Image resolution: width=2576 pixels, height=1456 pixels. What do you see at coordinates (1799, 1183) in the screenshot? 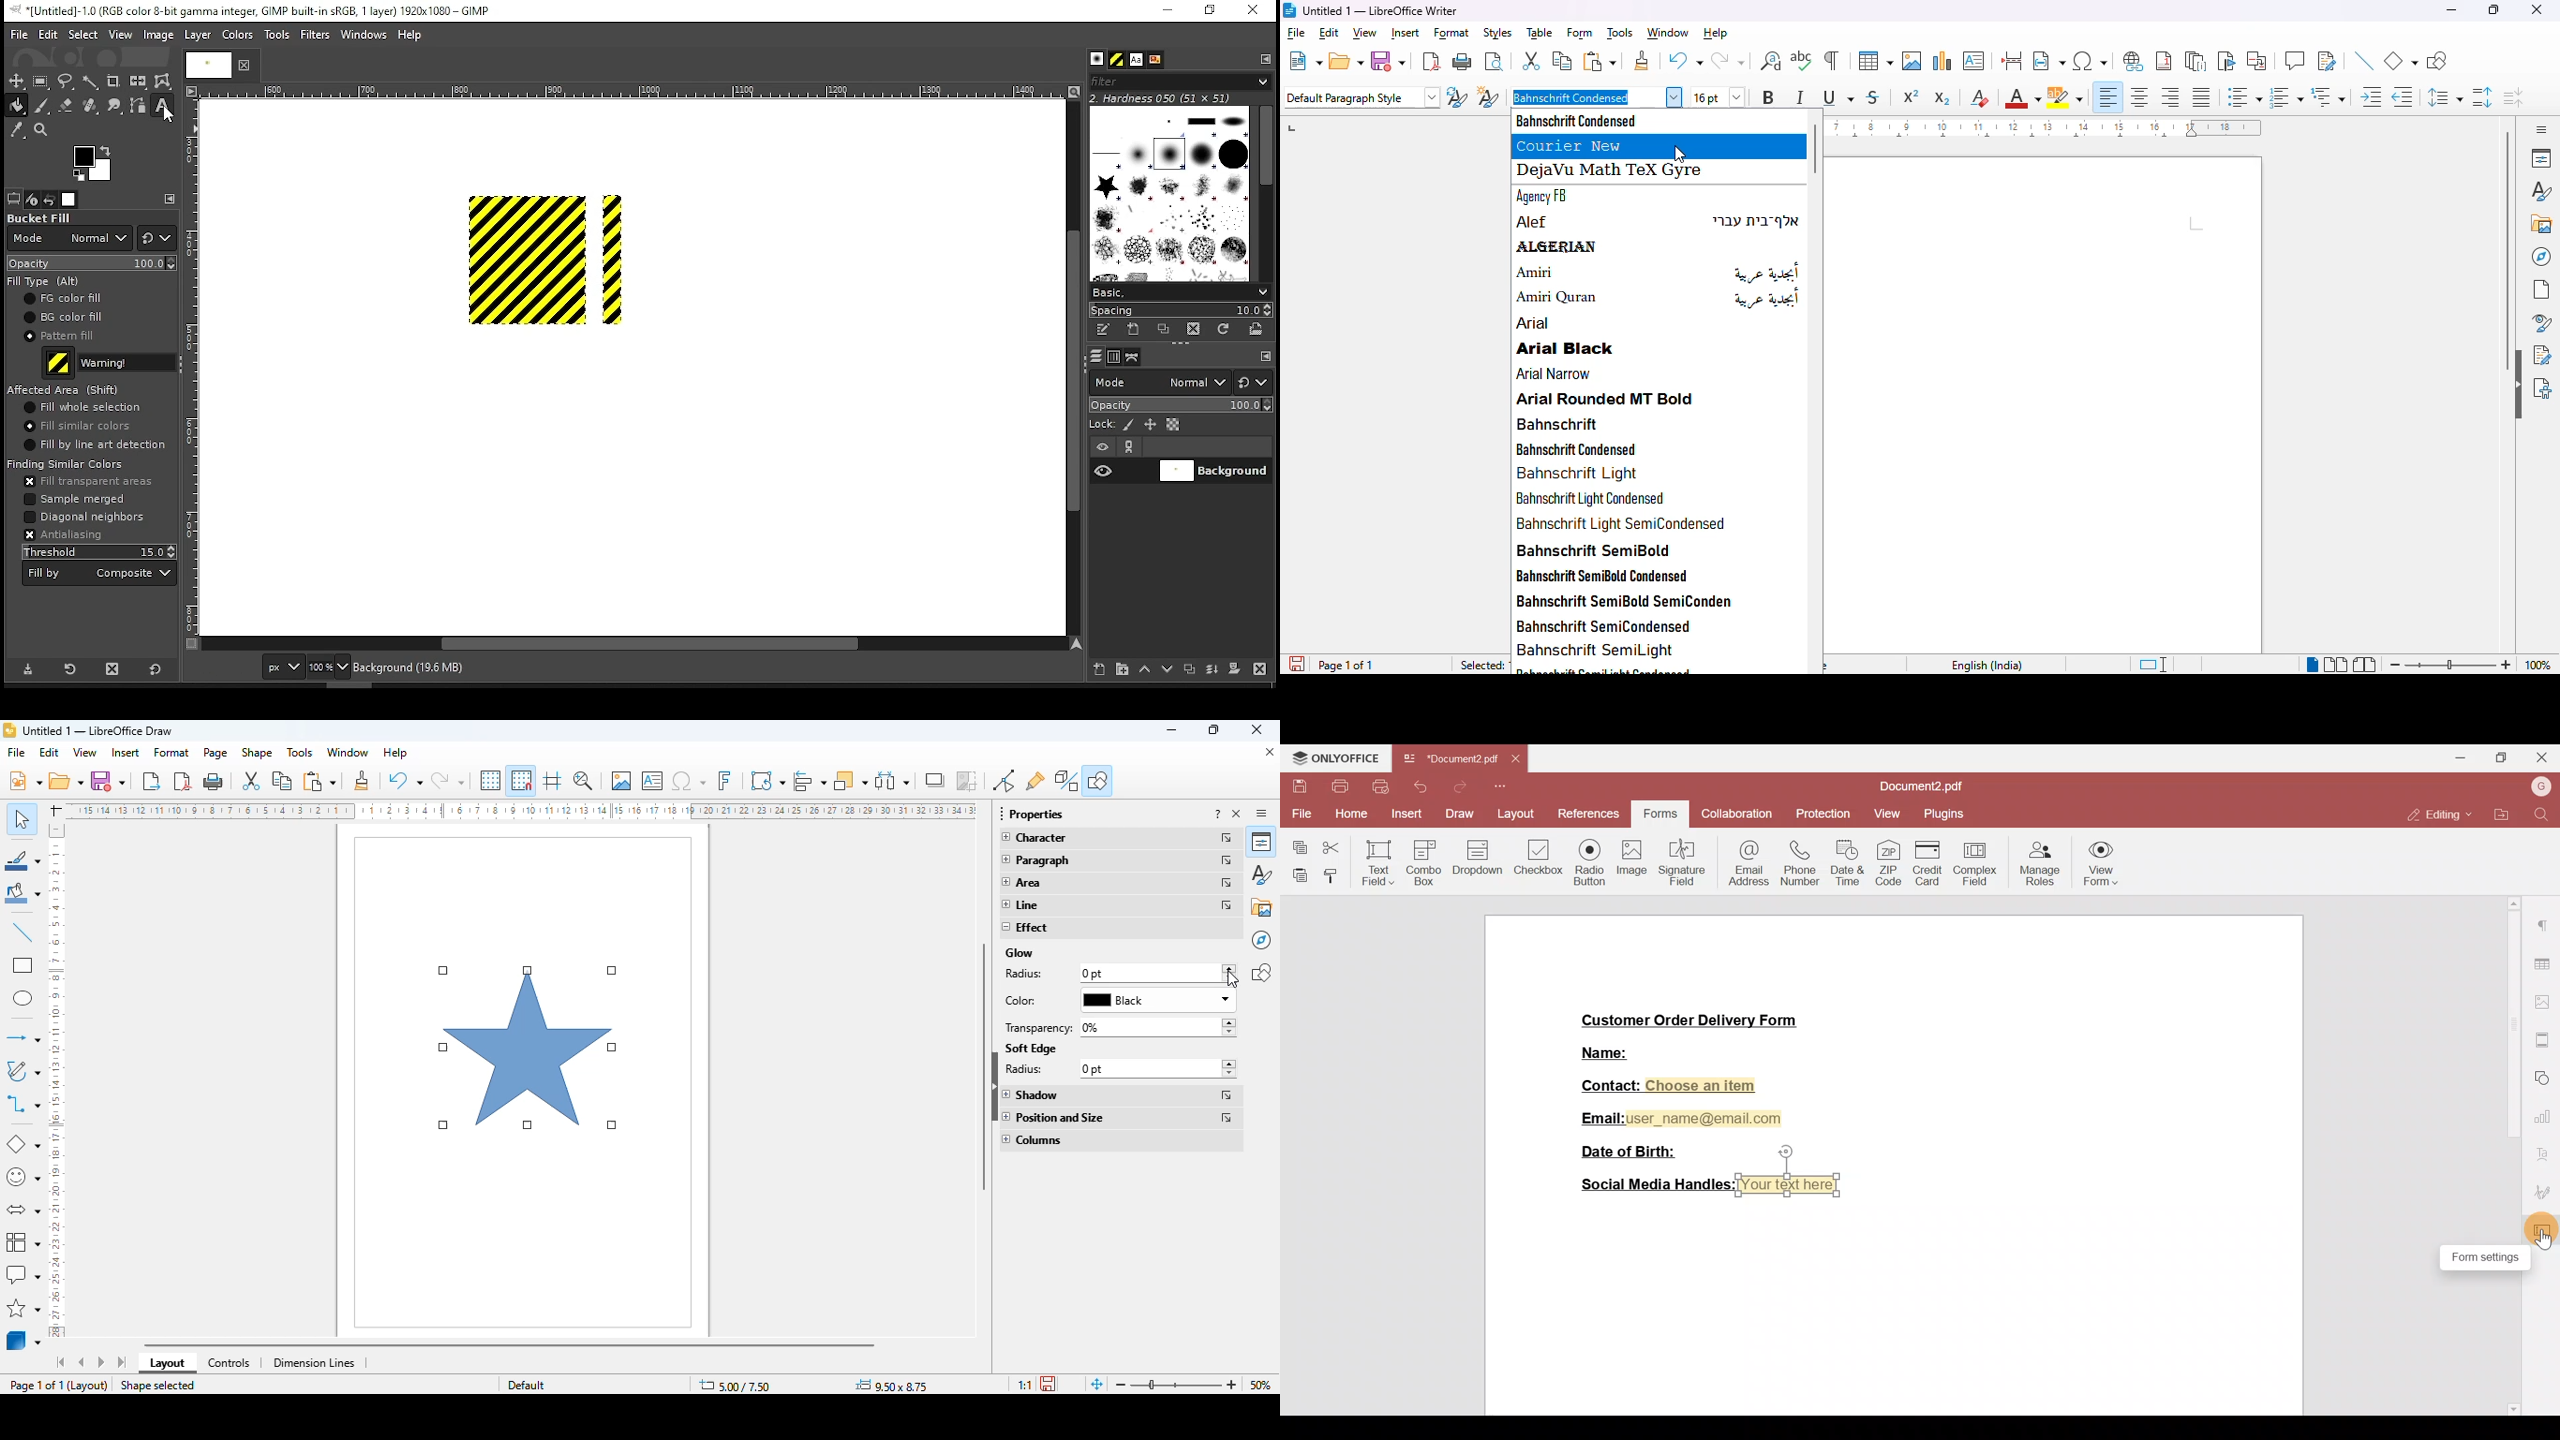
I see `Your text here` at bounding box center [1799, 1183].